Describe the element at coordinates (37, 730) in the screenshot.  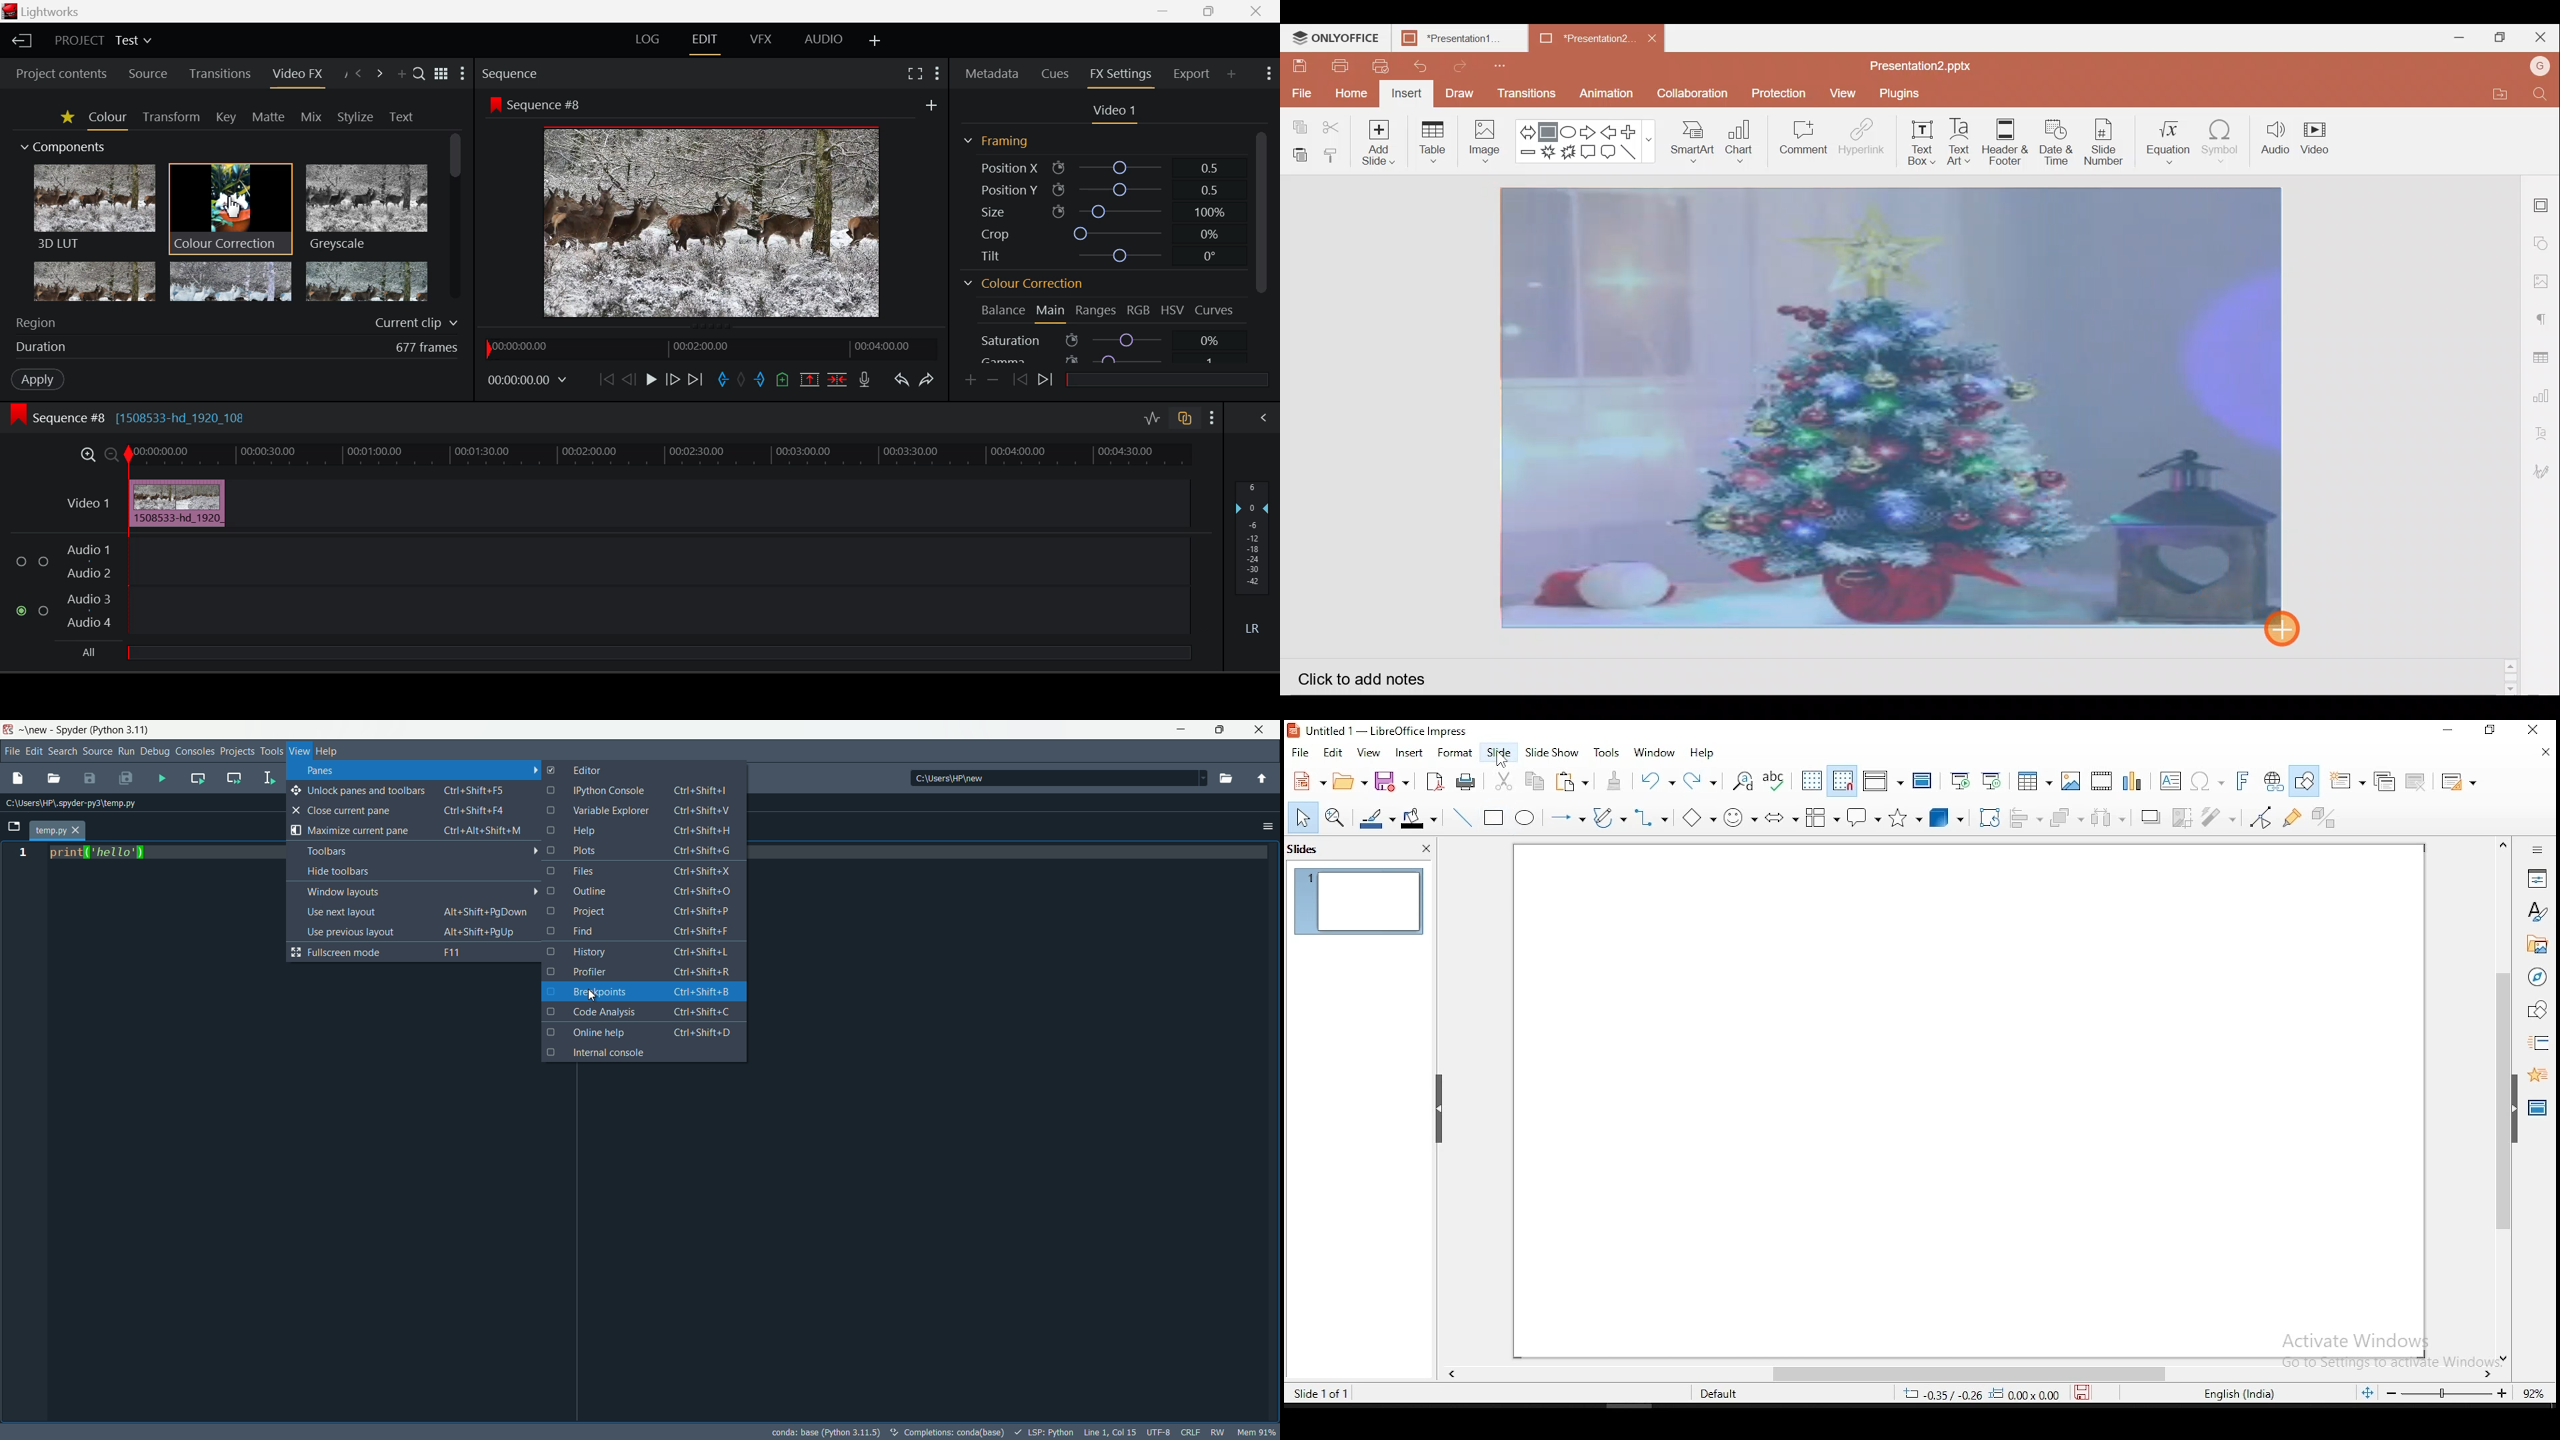
I see `new` at that location.